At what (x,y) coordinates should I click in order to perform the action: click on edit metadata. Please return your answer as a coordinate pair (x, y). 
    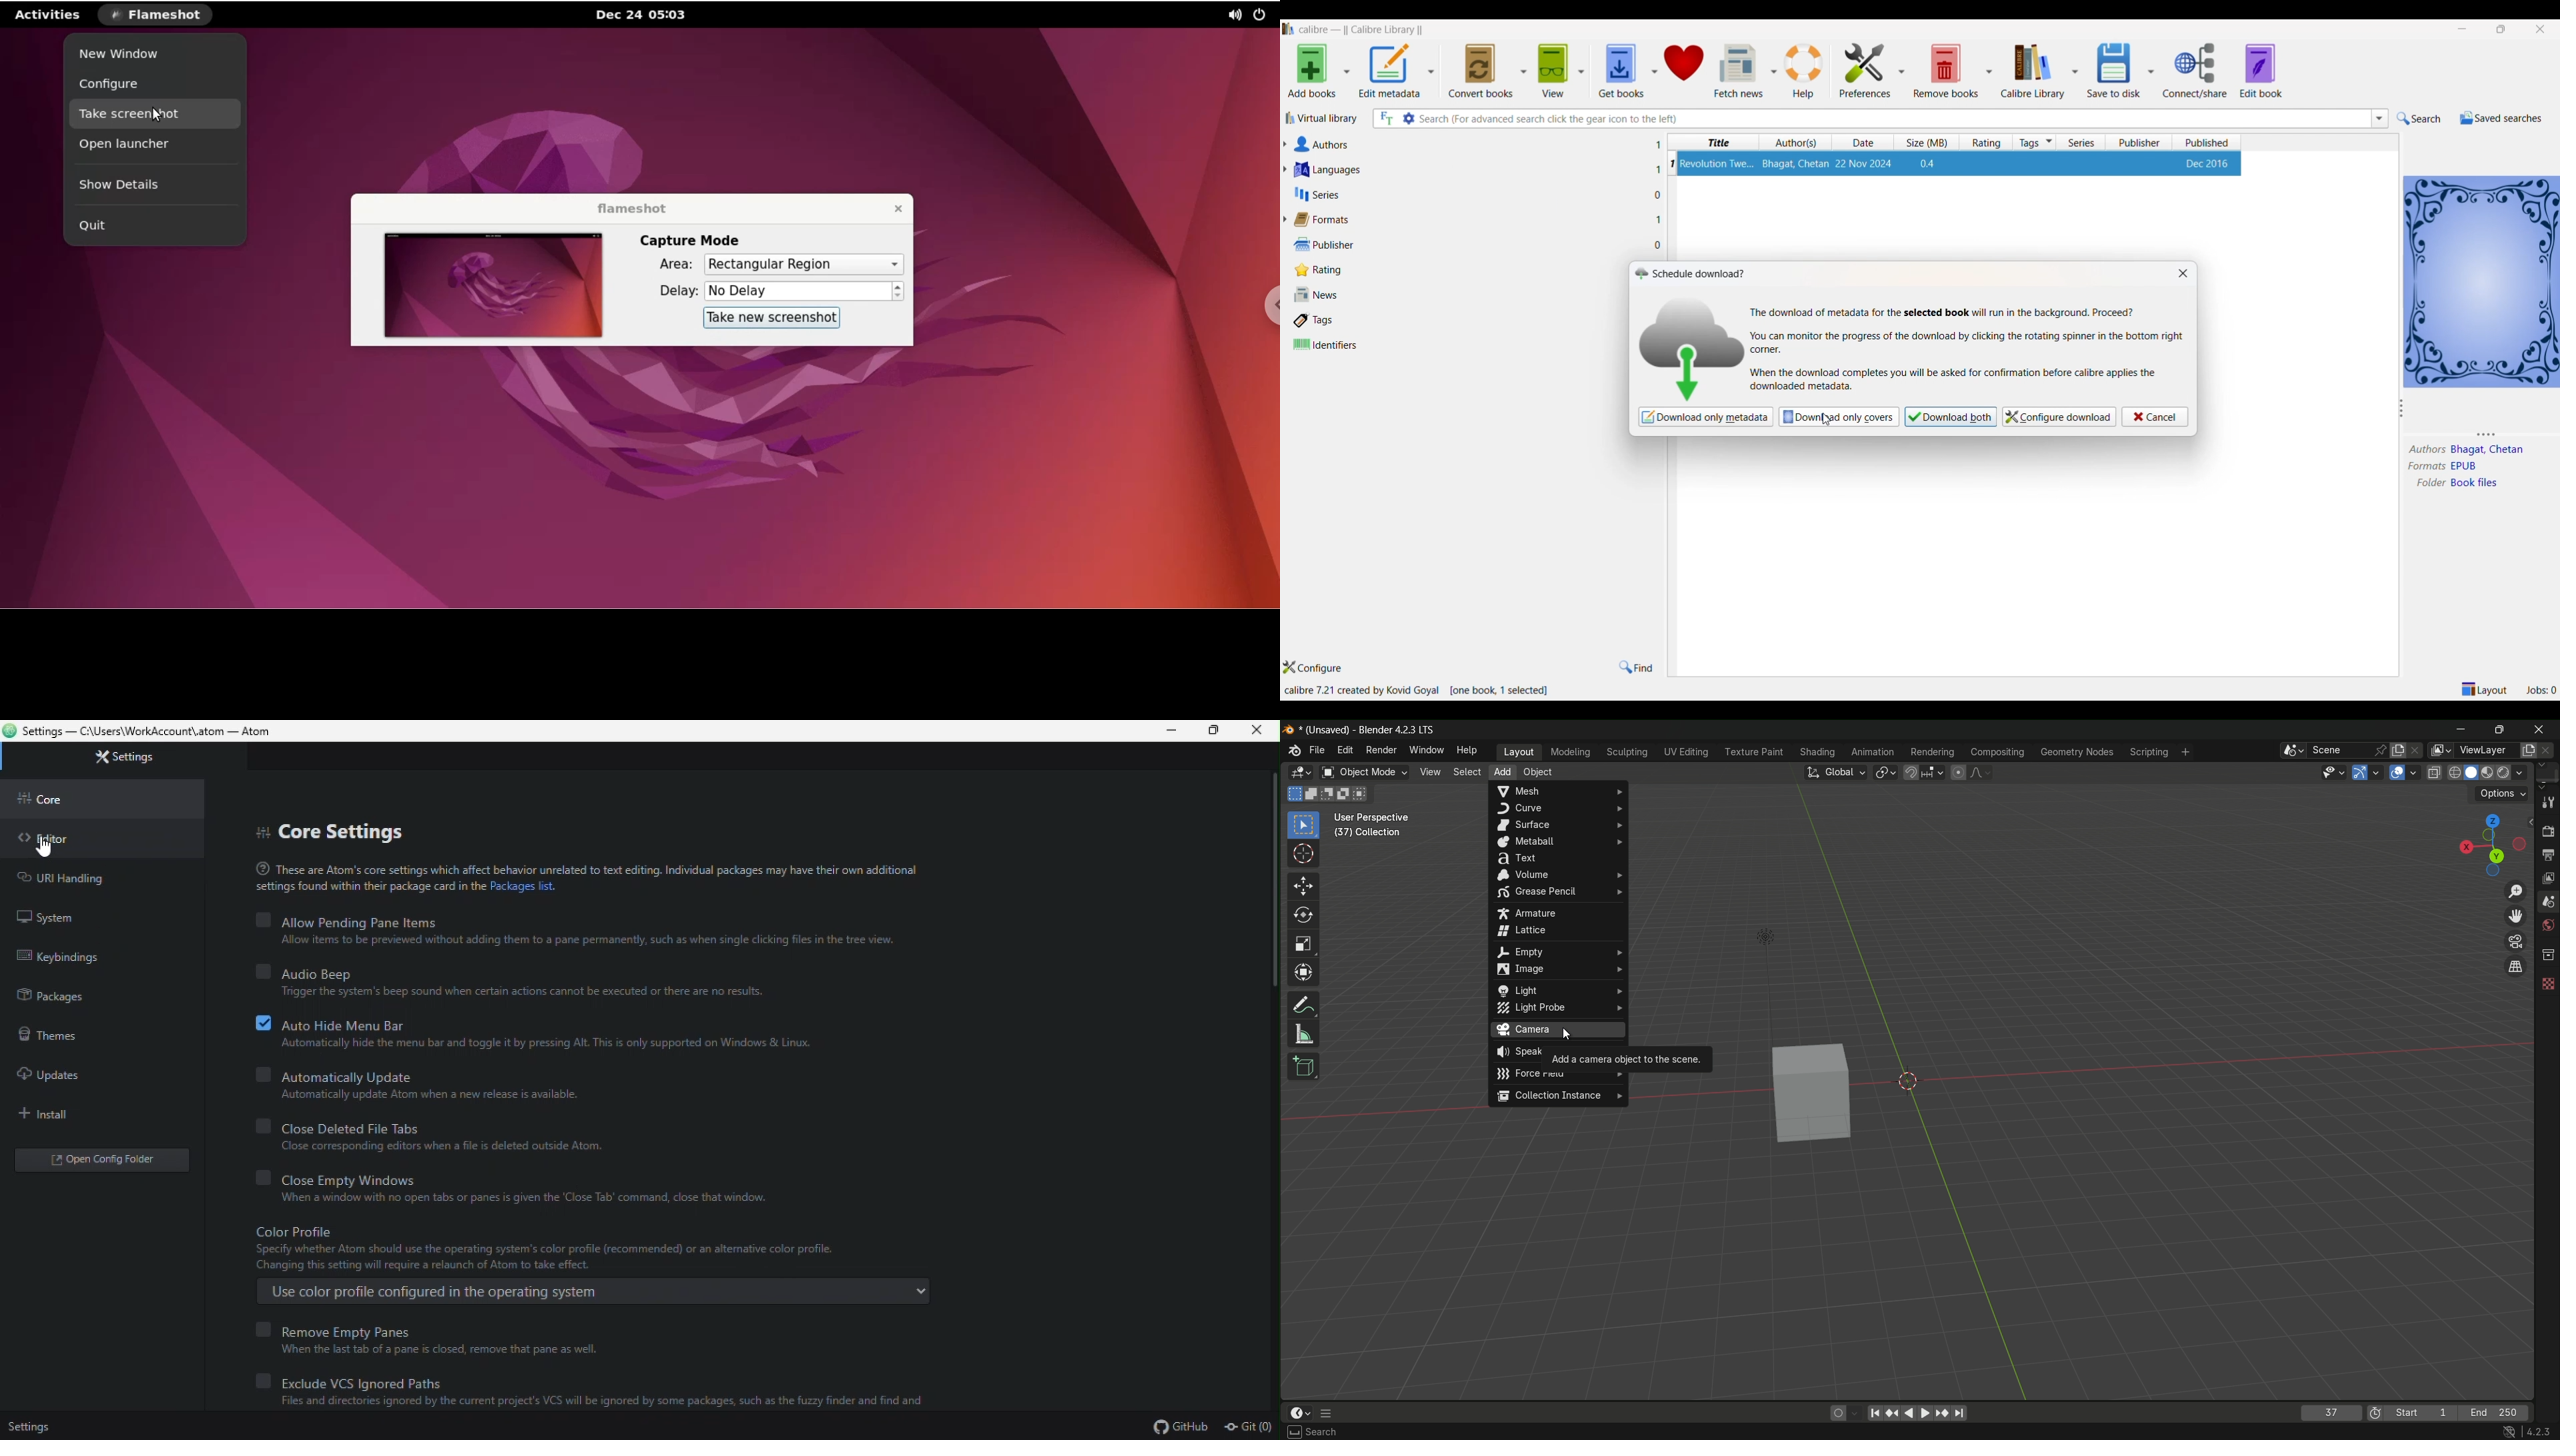
    Looking at the image, I should click on (1390, 72).